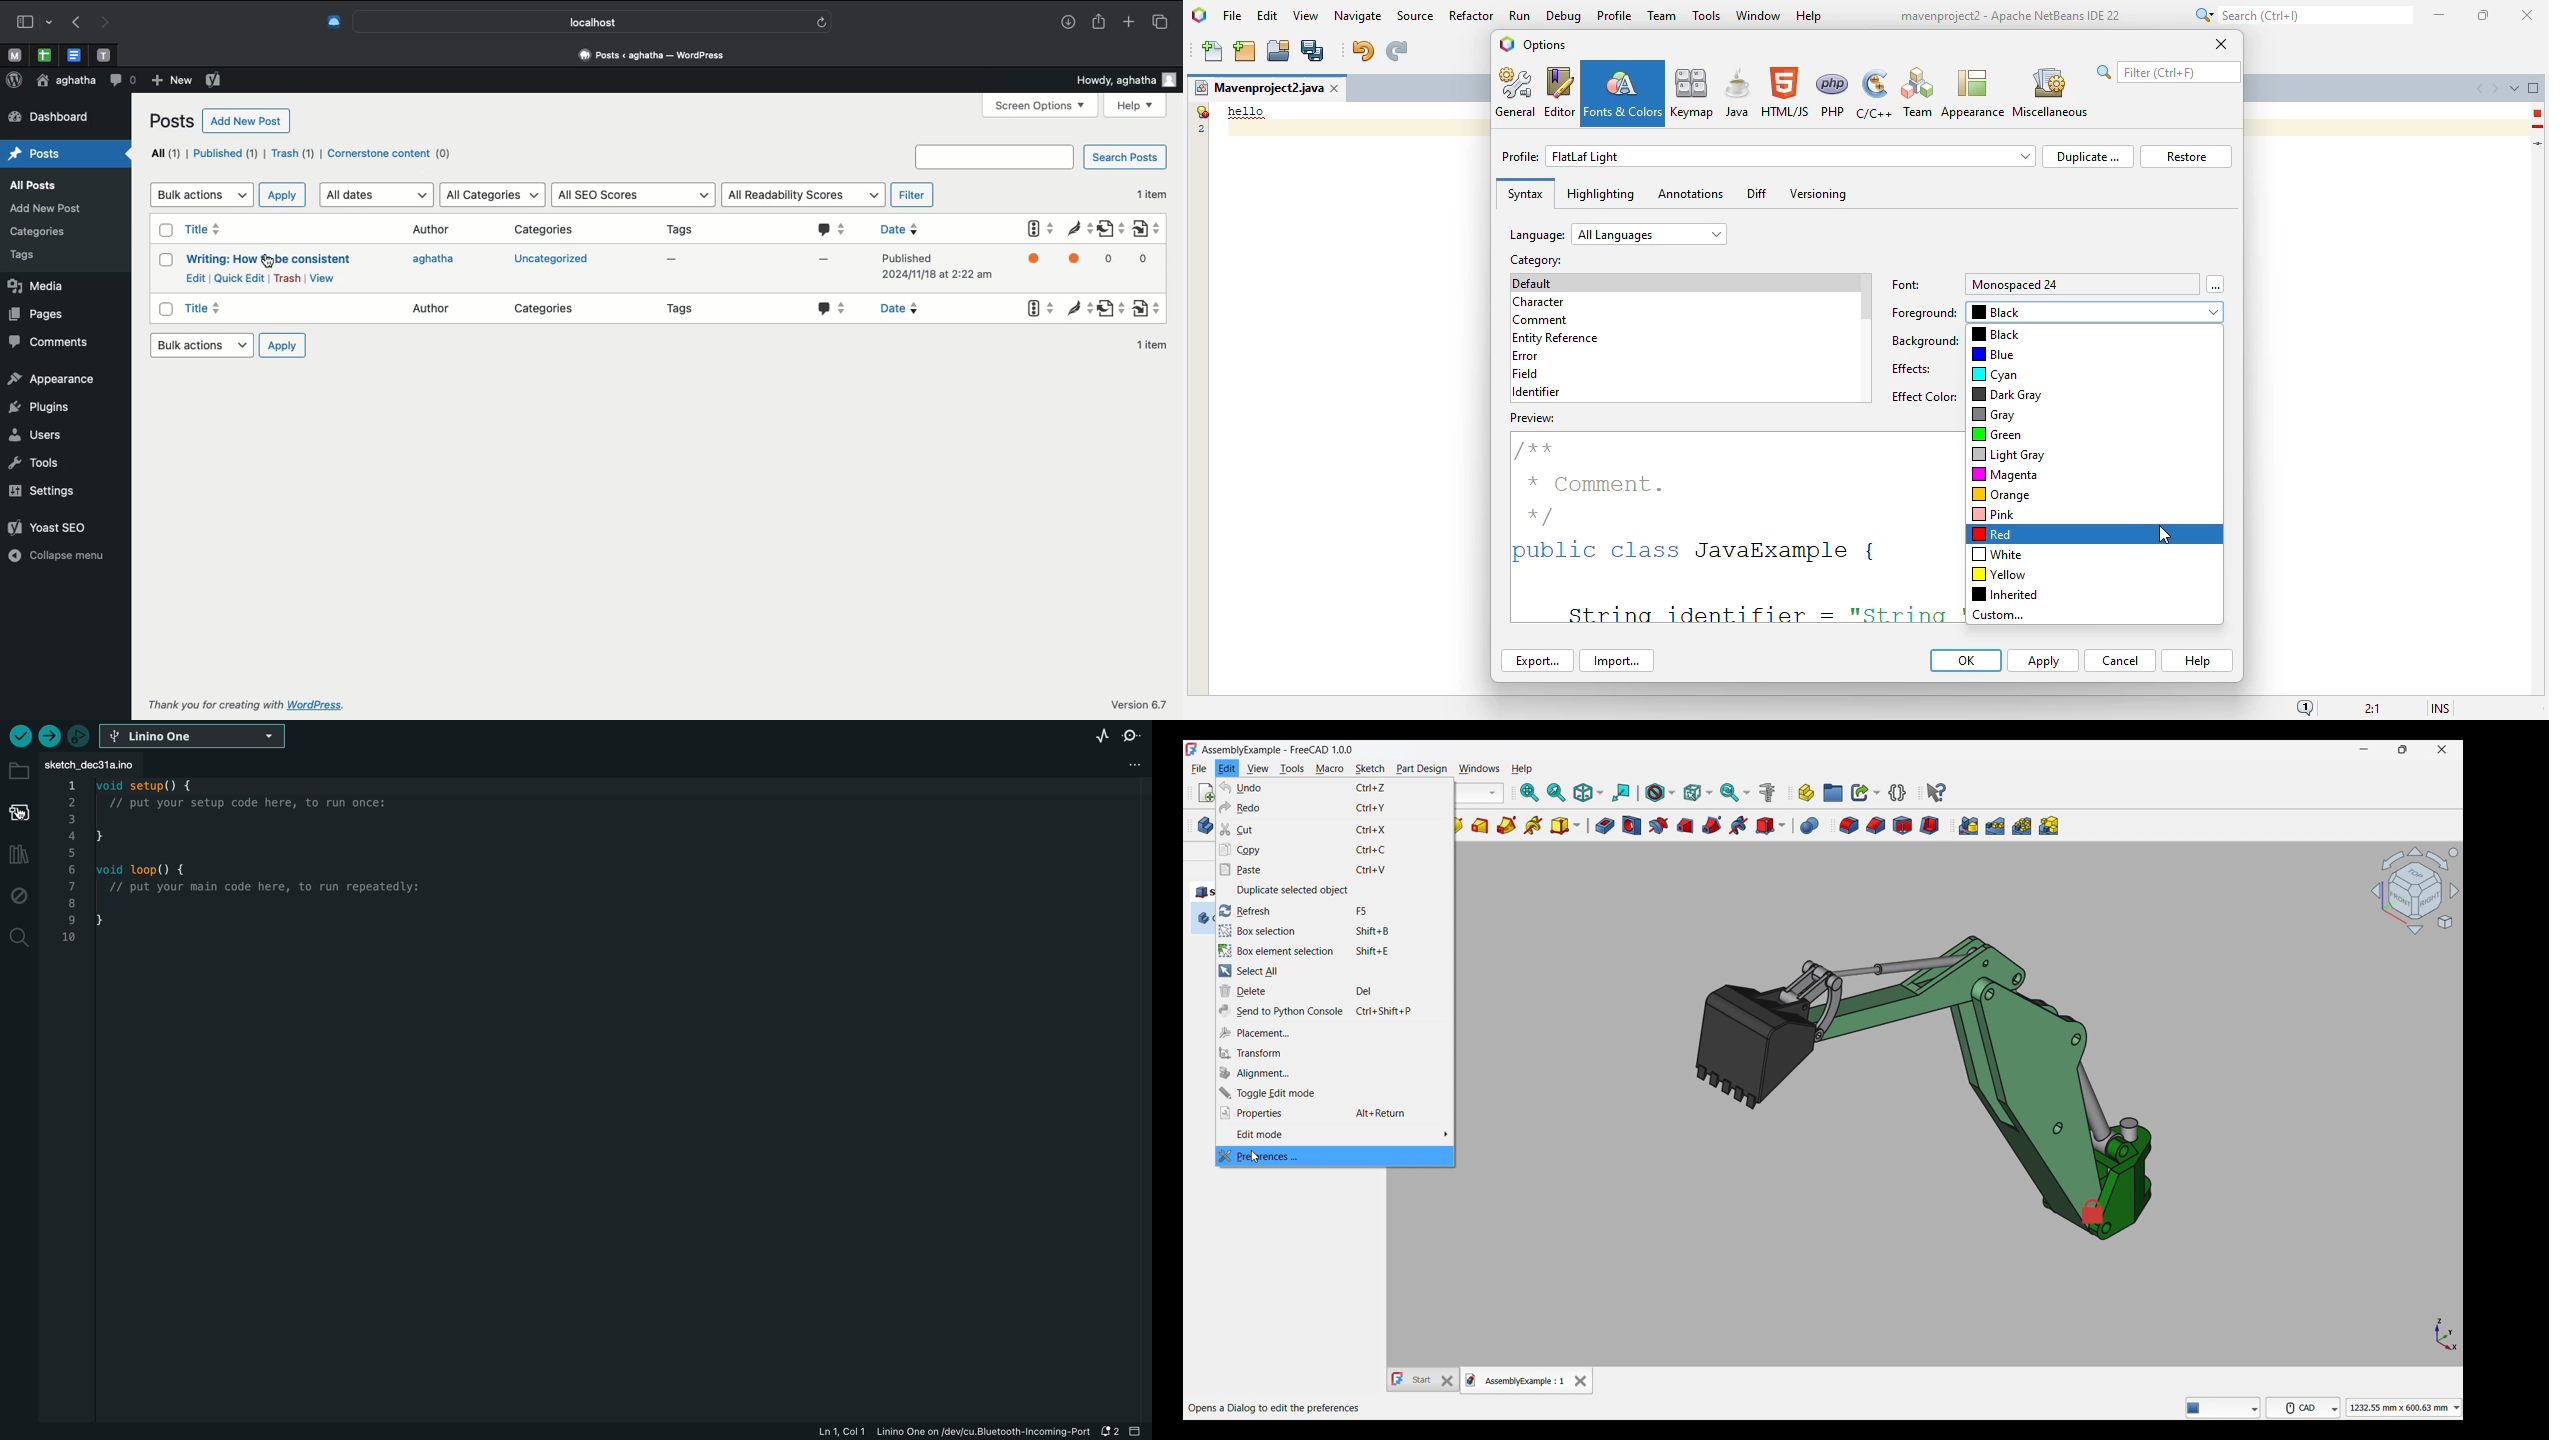  I want to click on Placement , so click(1335, 1033).